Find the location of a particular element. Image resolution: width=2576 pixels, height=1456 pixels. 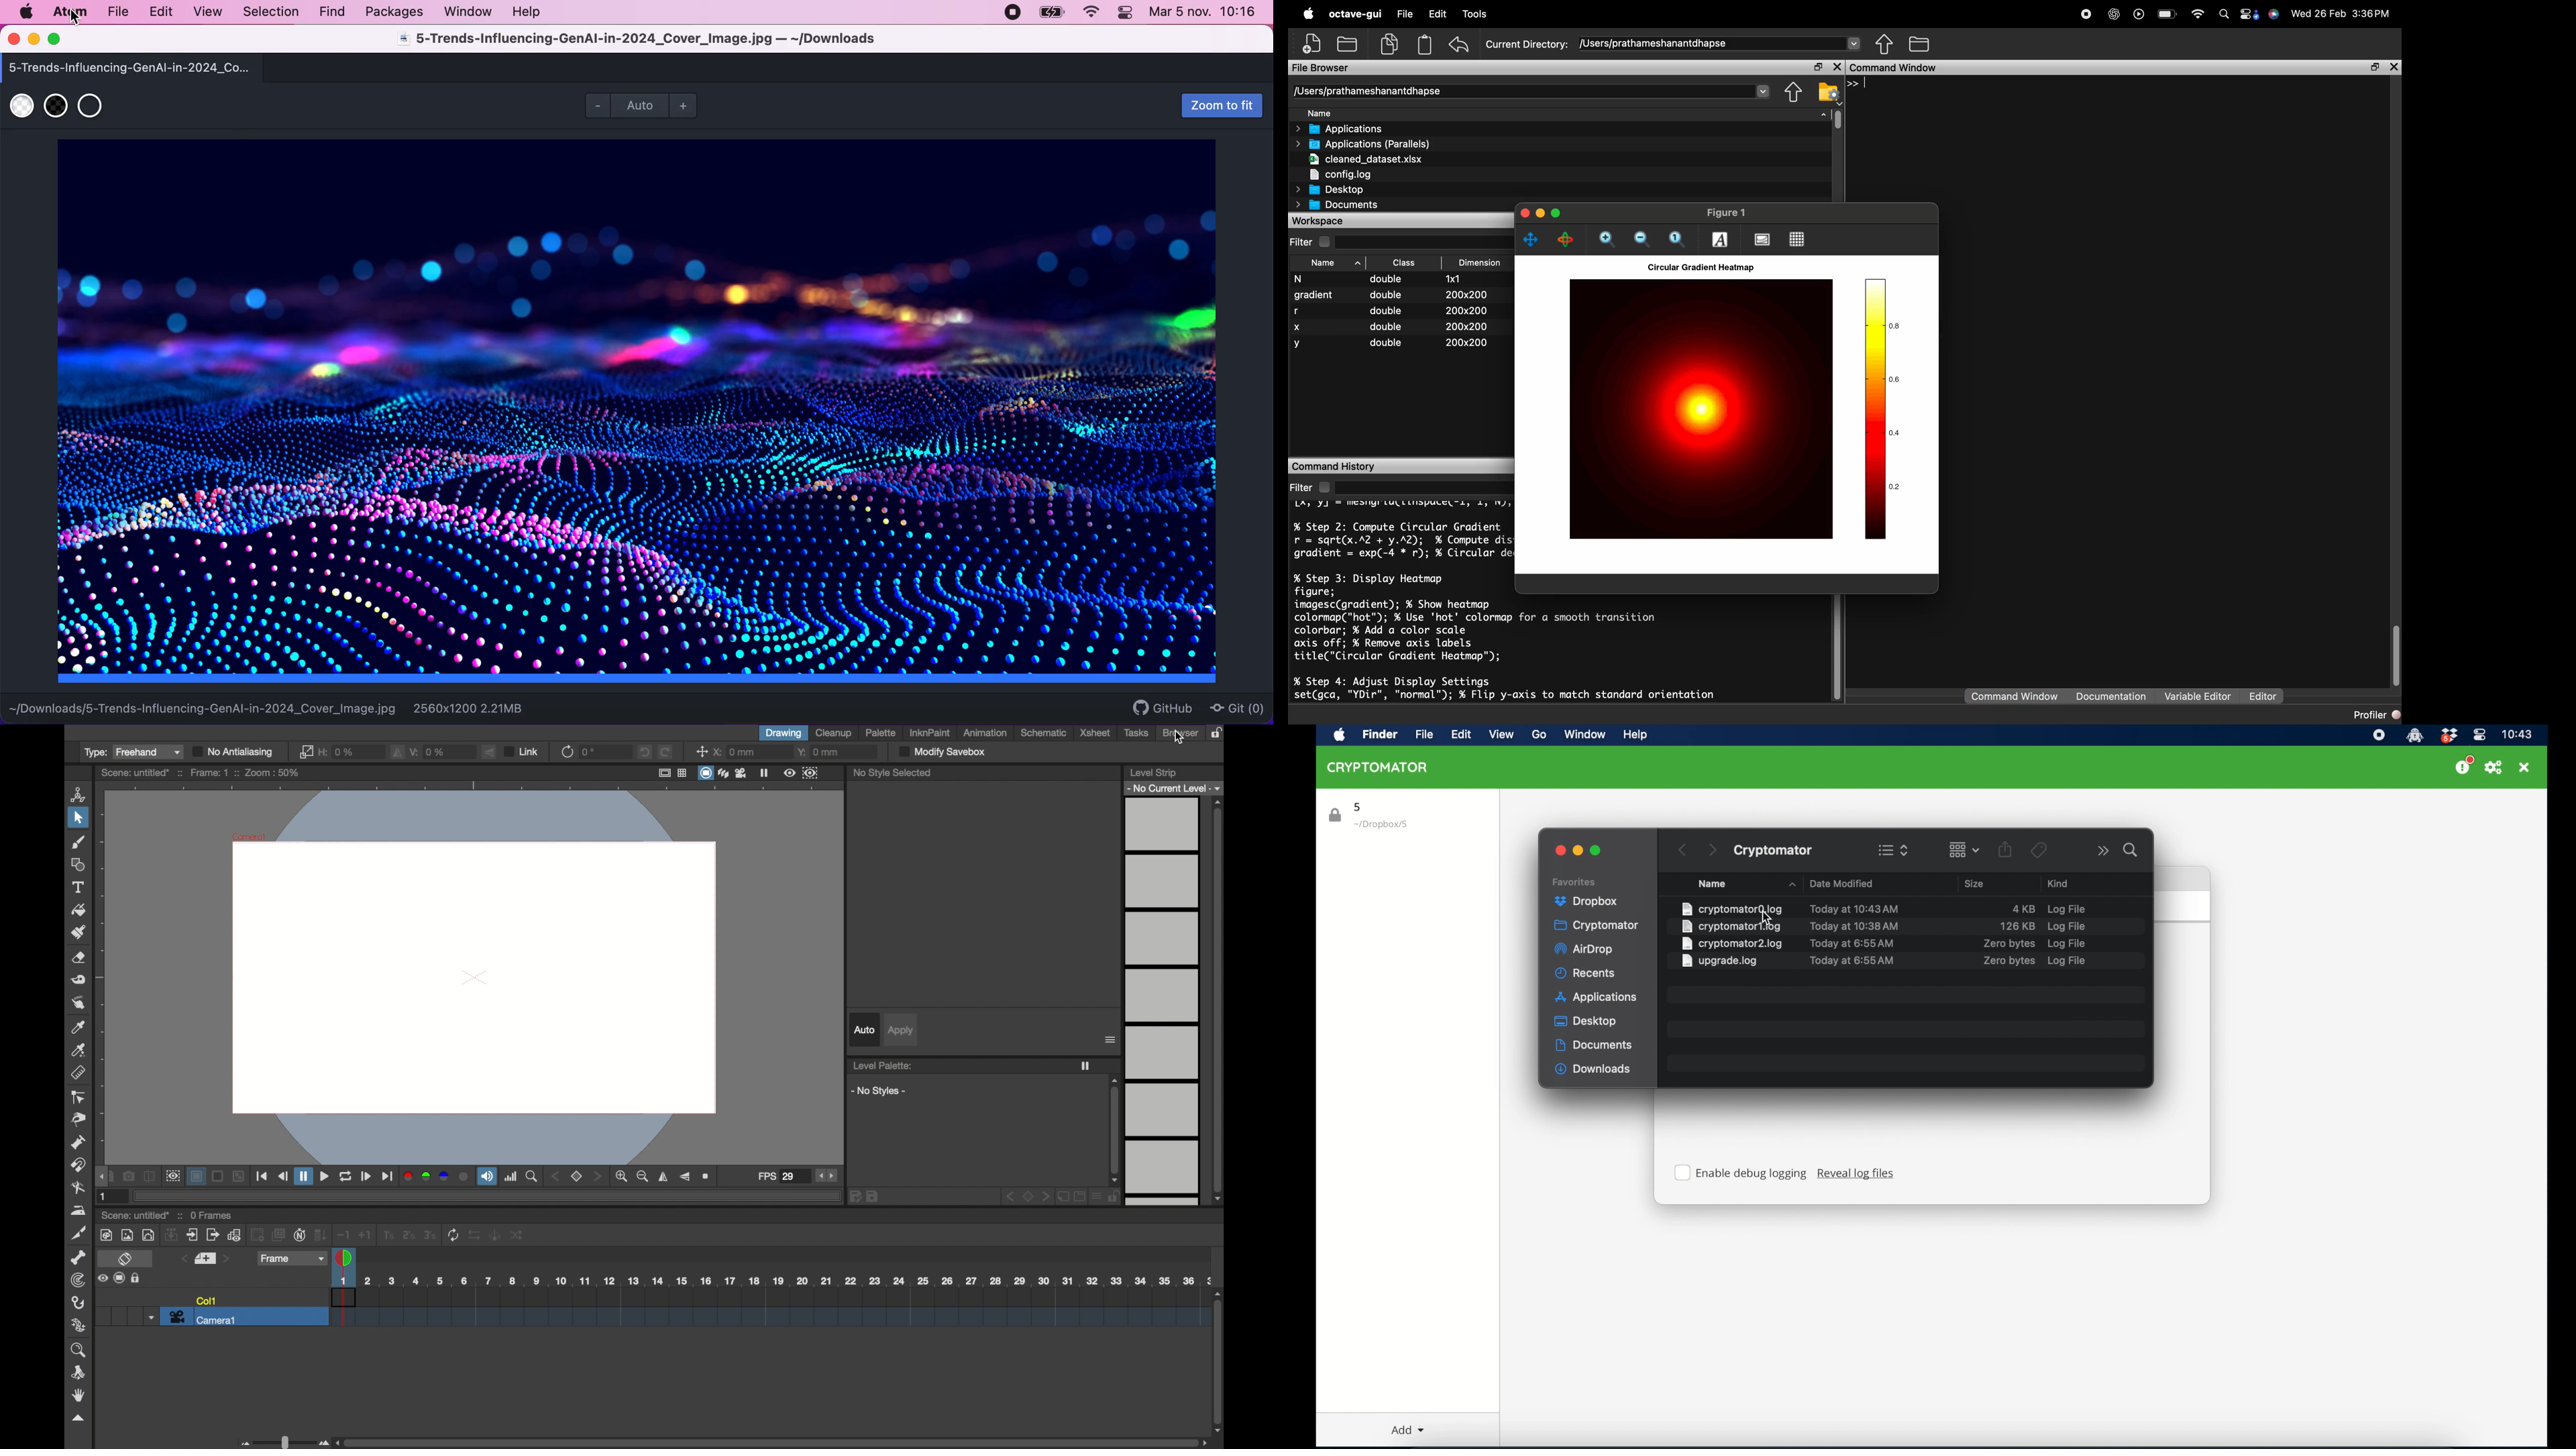

window is located at coordinates (469, 11).